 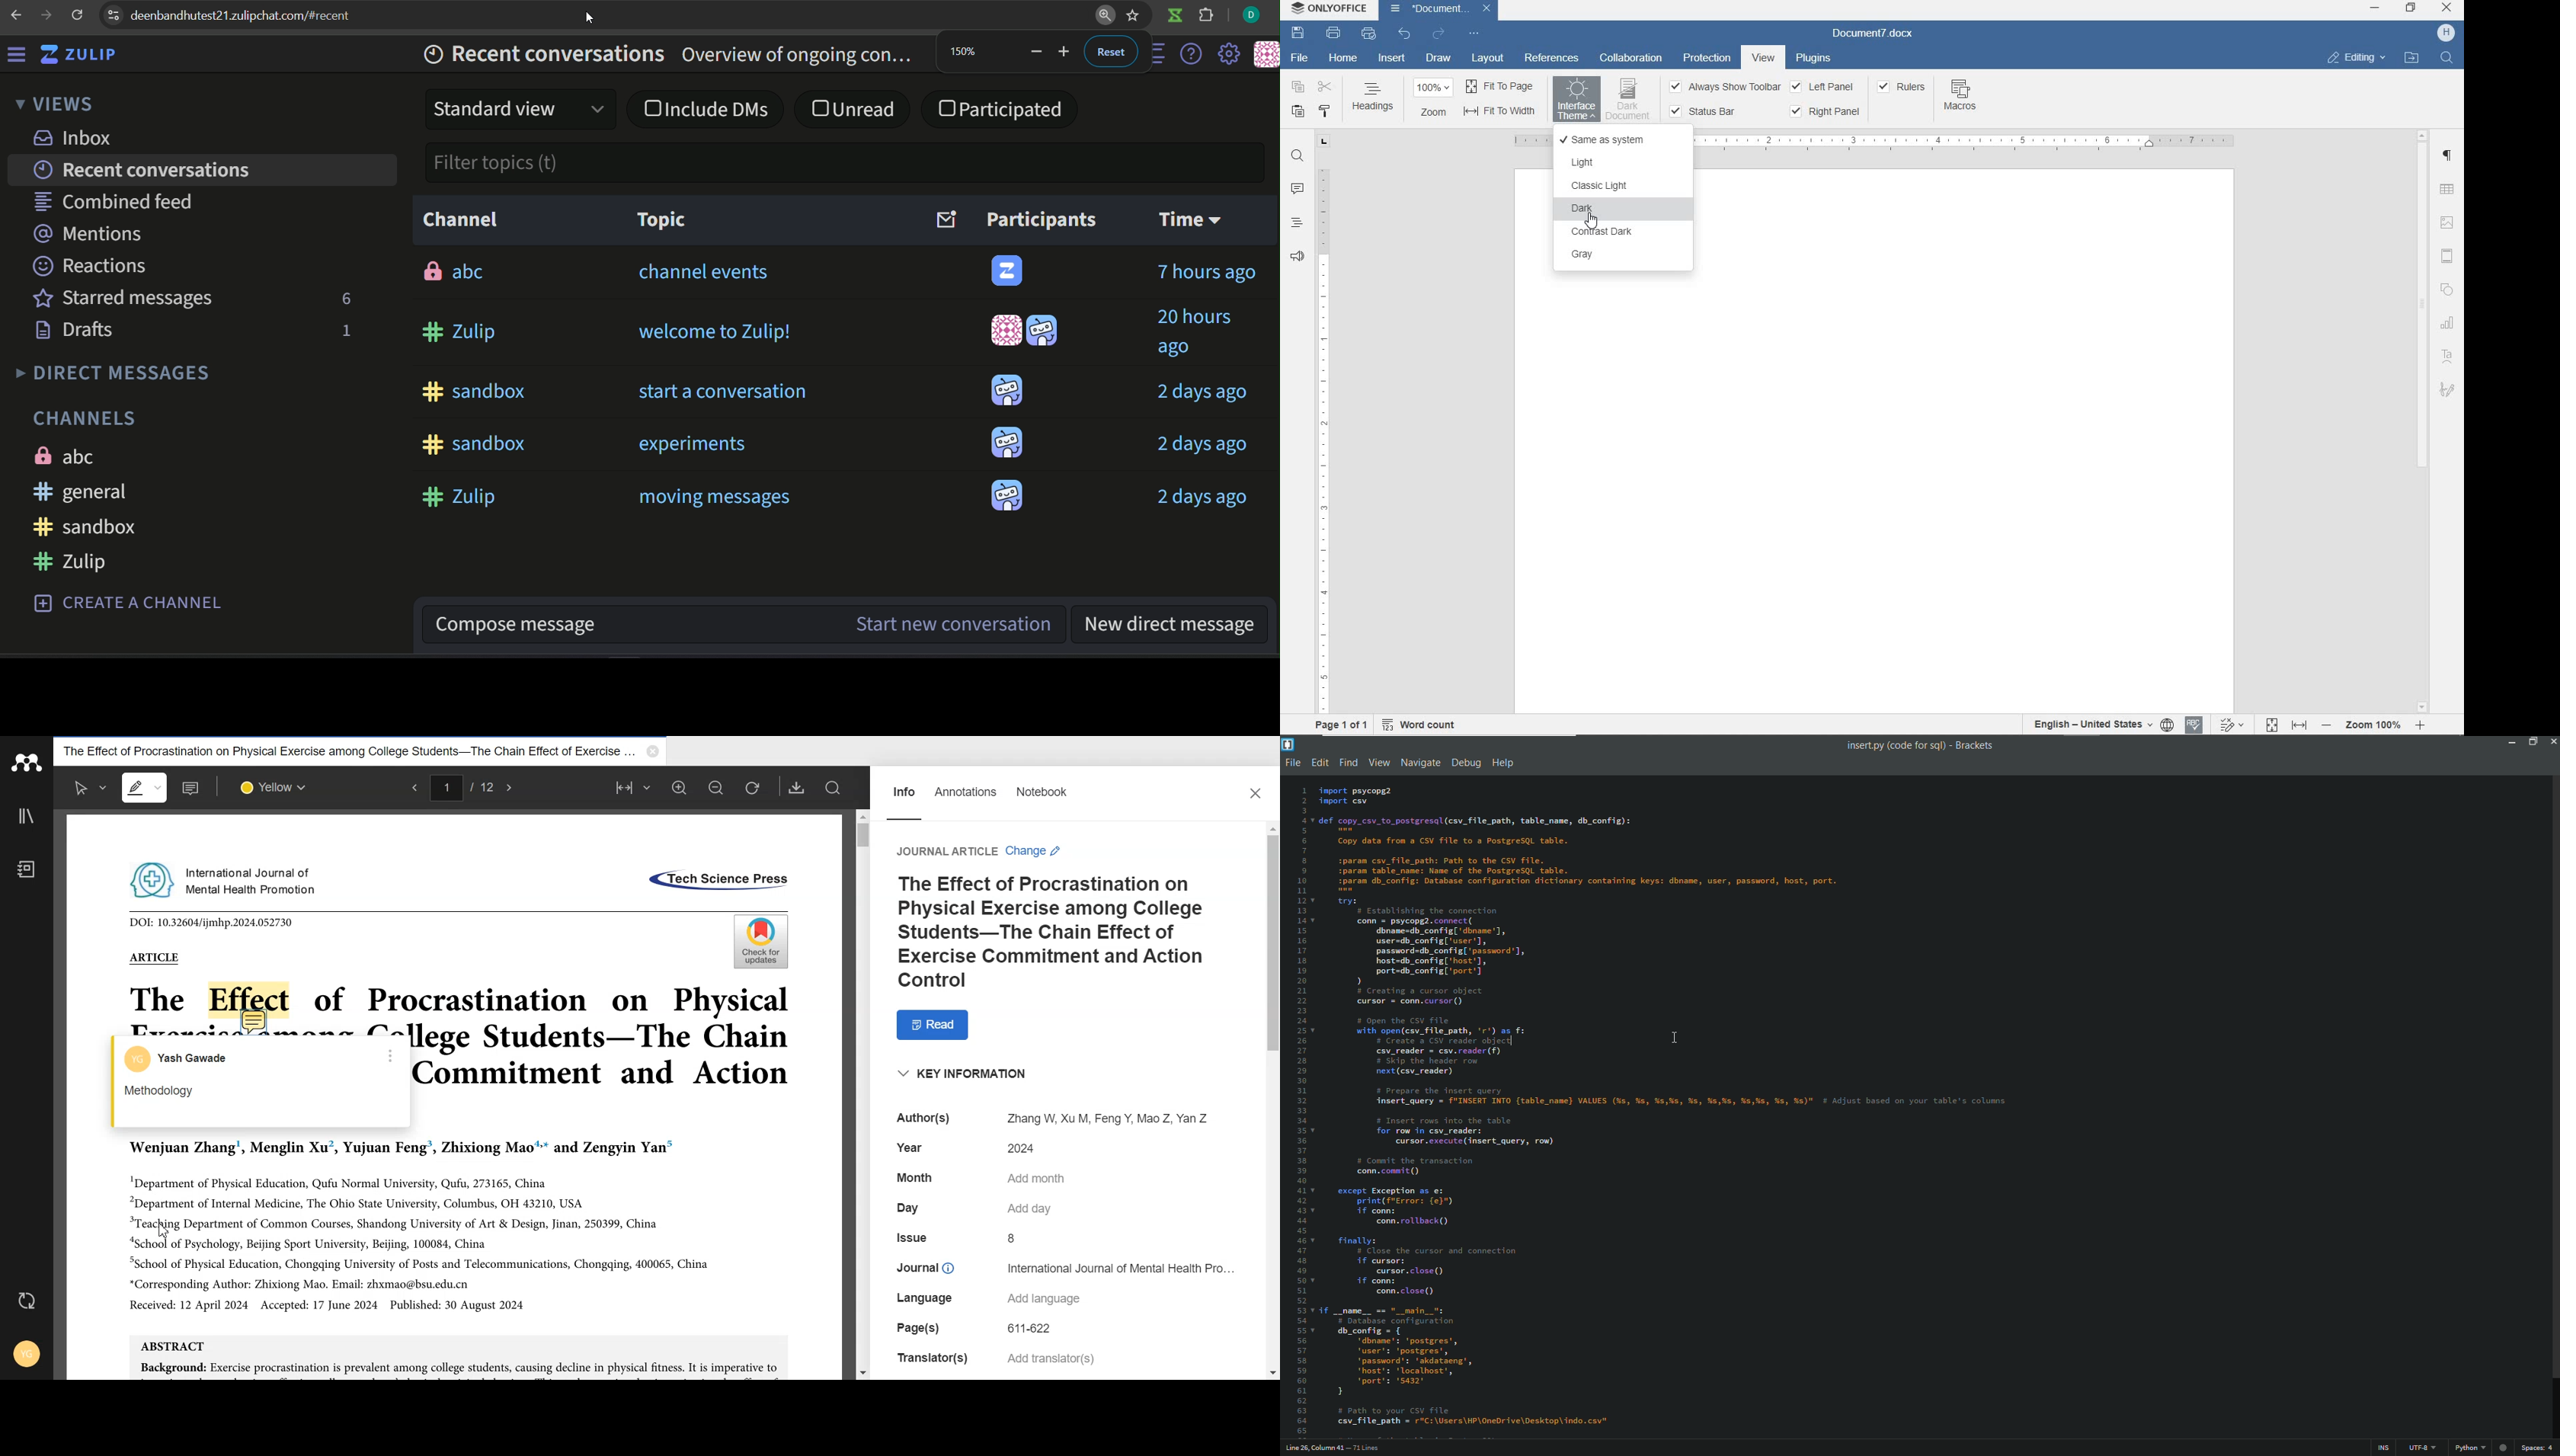 I want to click on next page, so click(x=46, y=15).